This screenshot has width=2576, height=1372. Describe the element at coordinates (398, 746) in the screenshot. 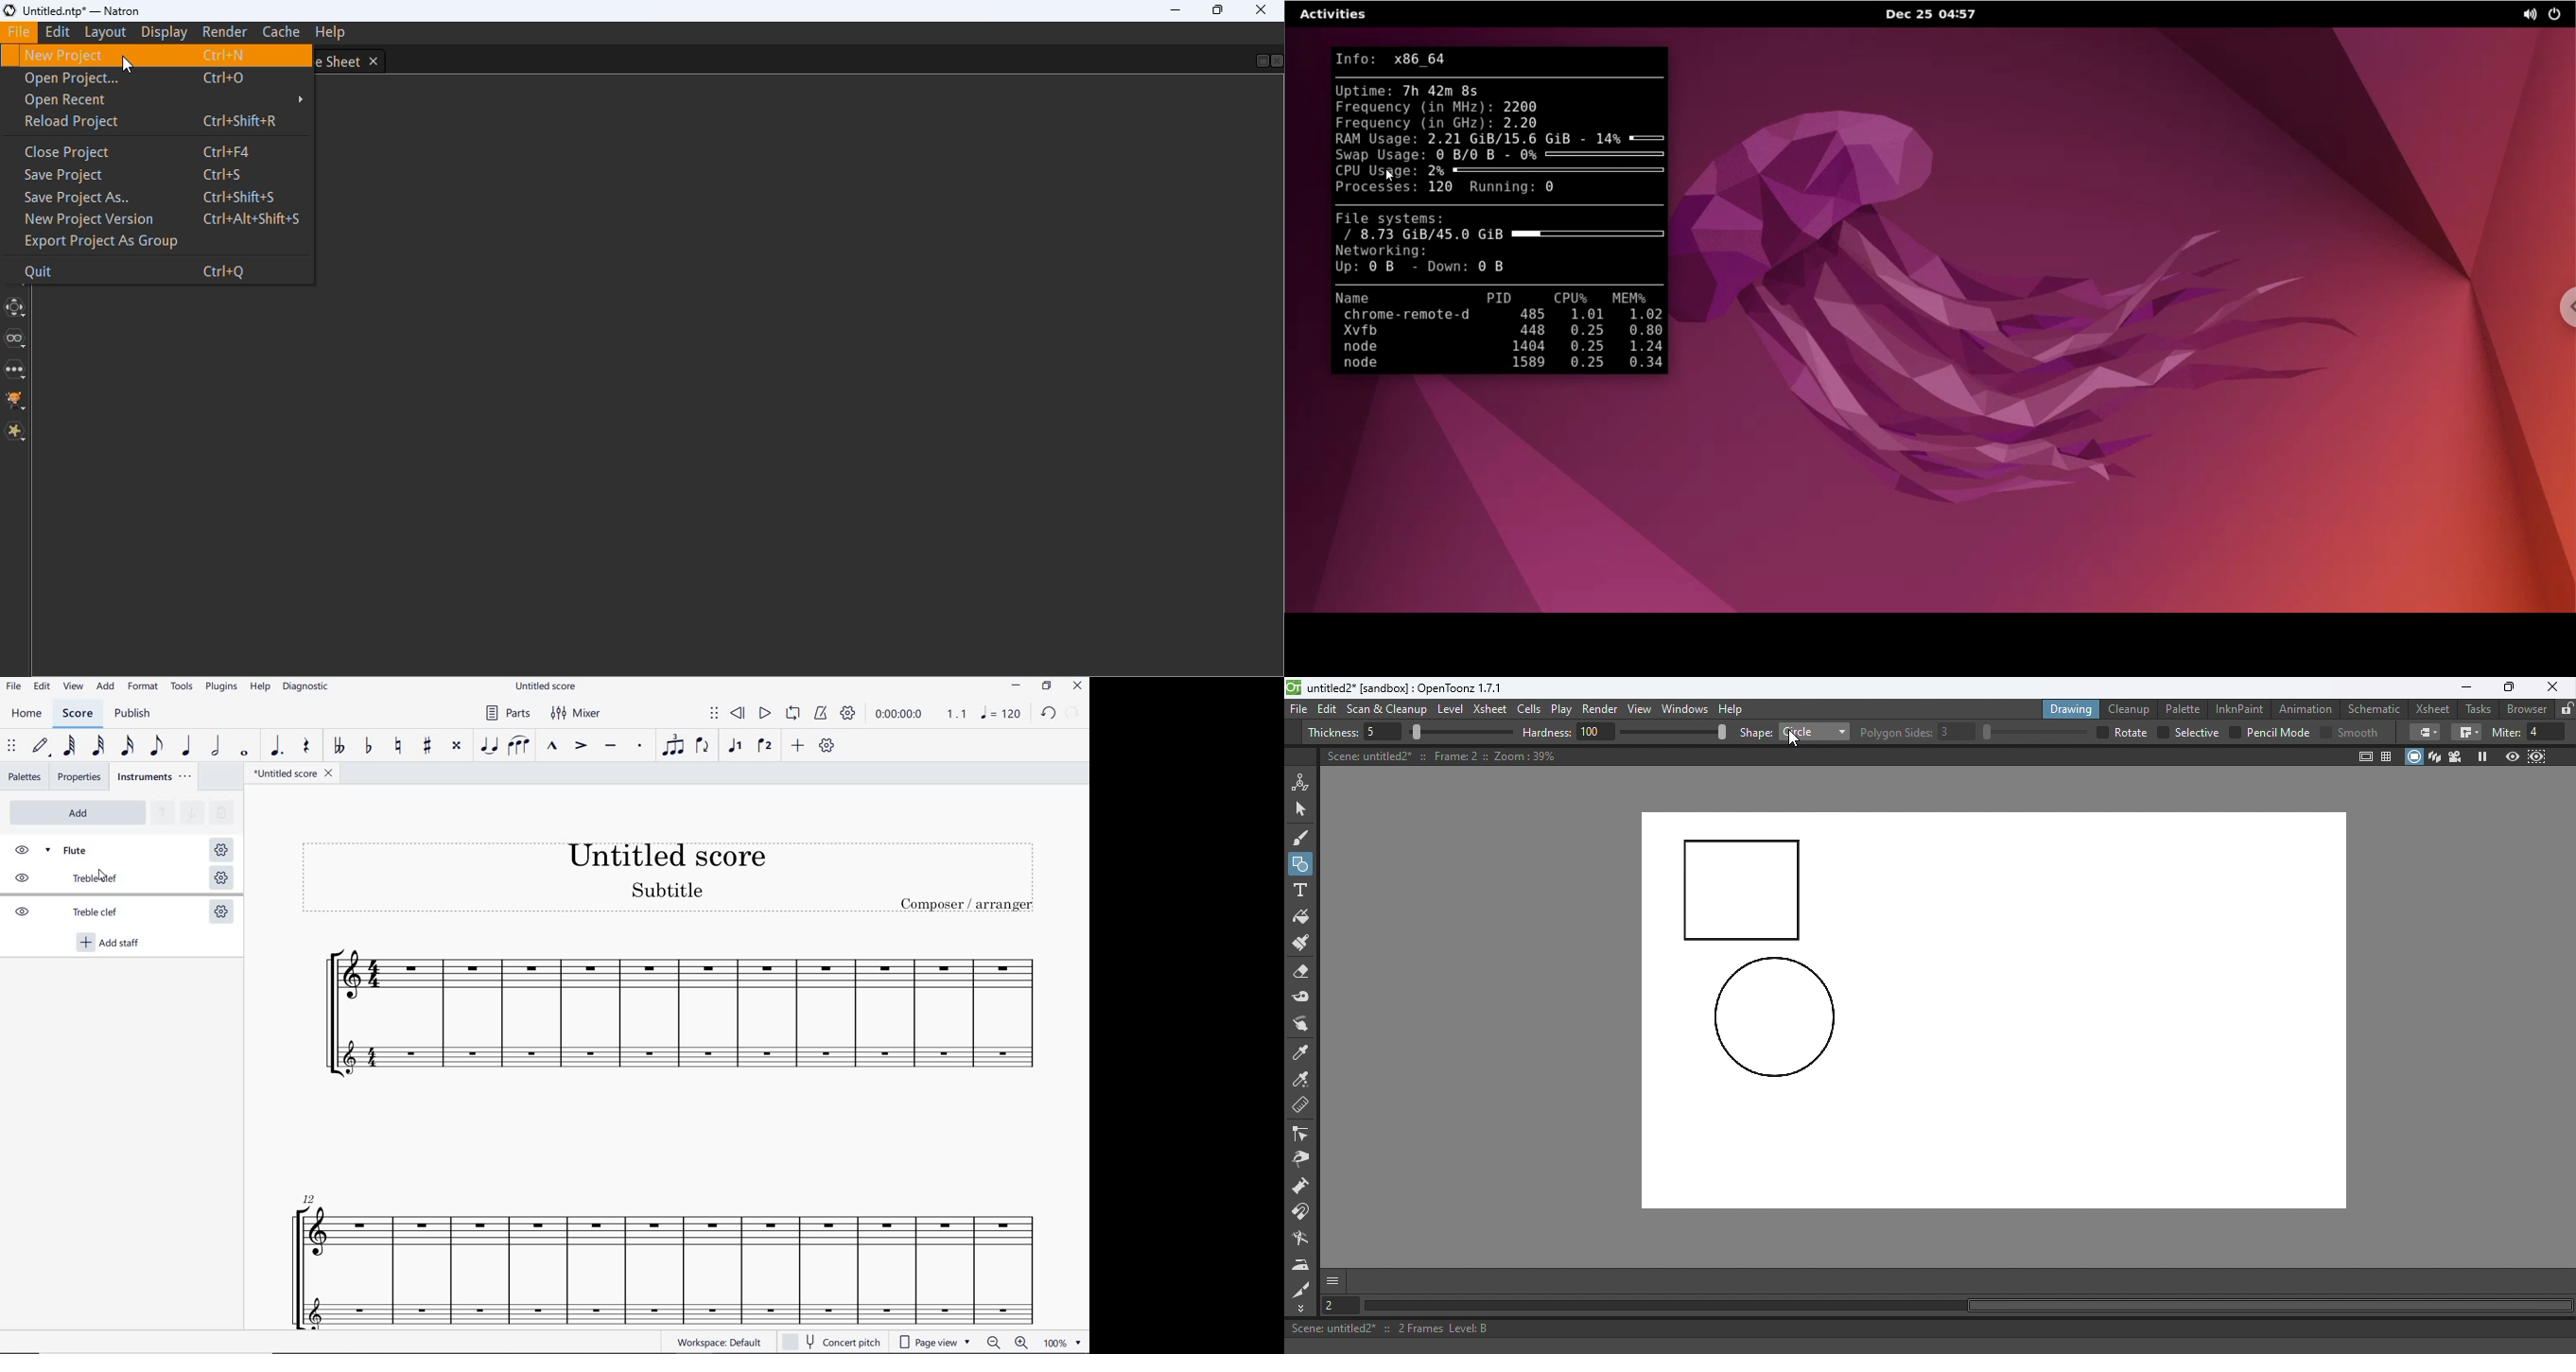

I see `TOGGLE NATURAL` at that location.